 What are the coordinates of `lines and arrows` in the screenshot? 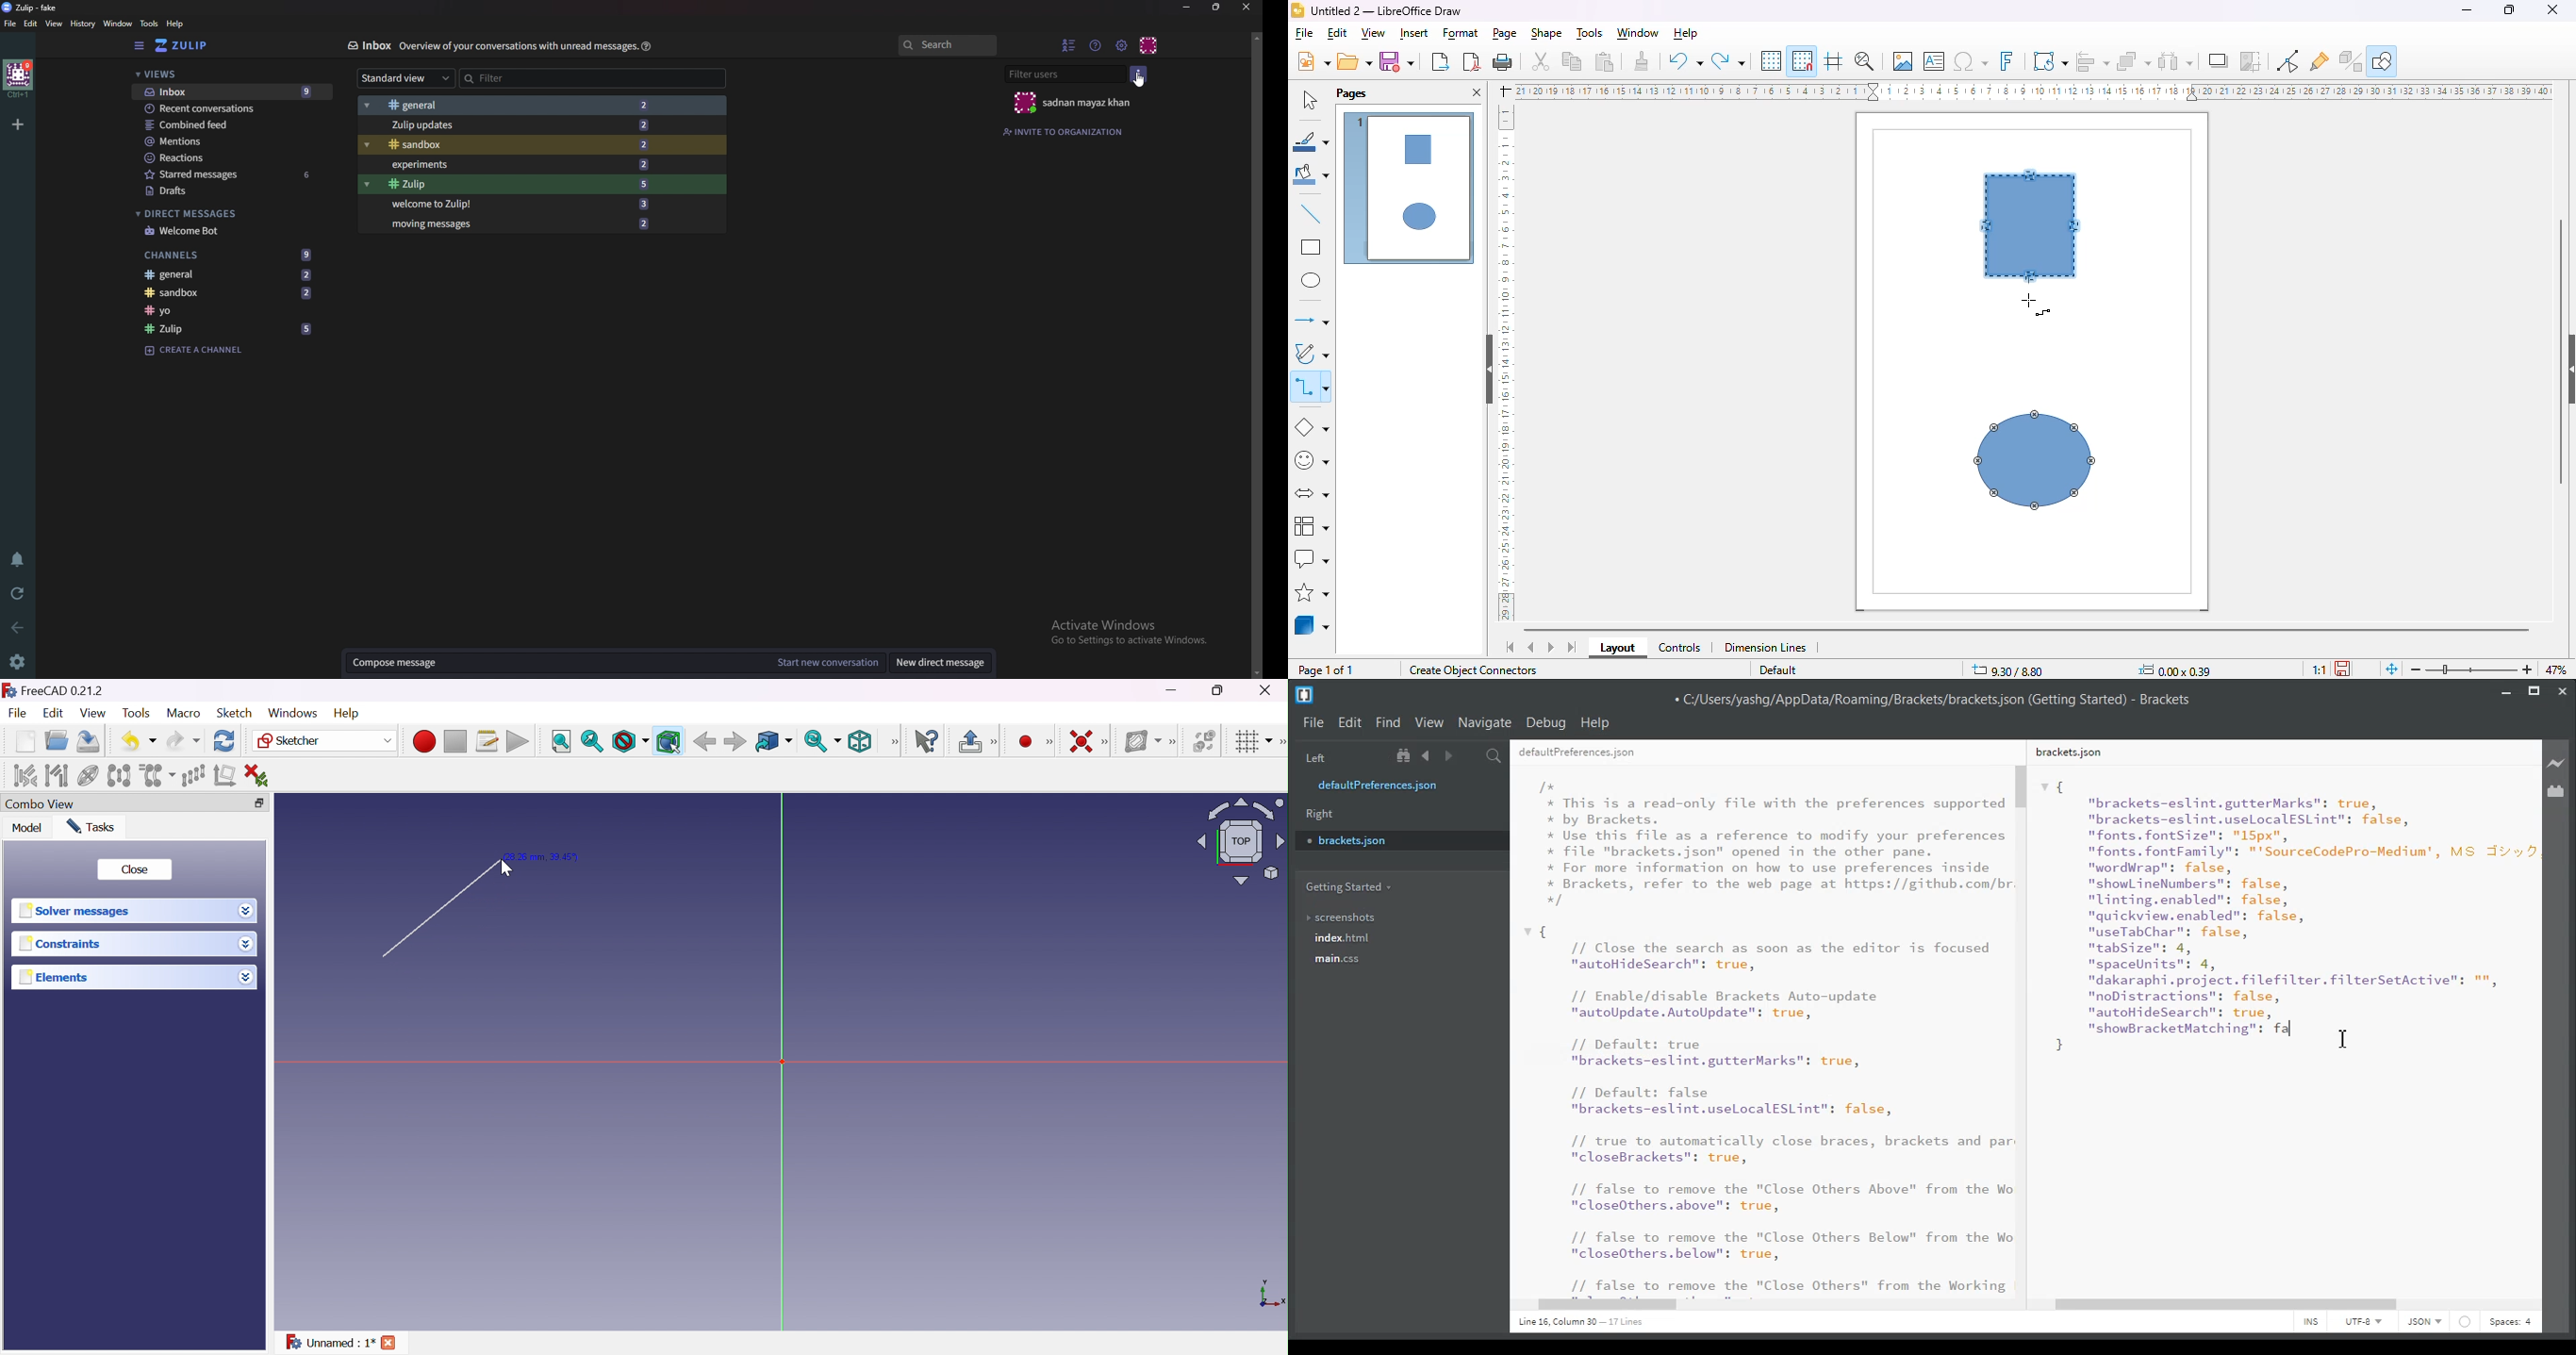 It's located at (1311, 320).